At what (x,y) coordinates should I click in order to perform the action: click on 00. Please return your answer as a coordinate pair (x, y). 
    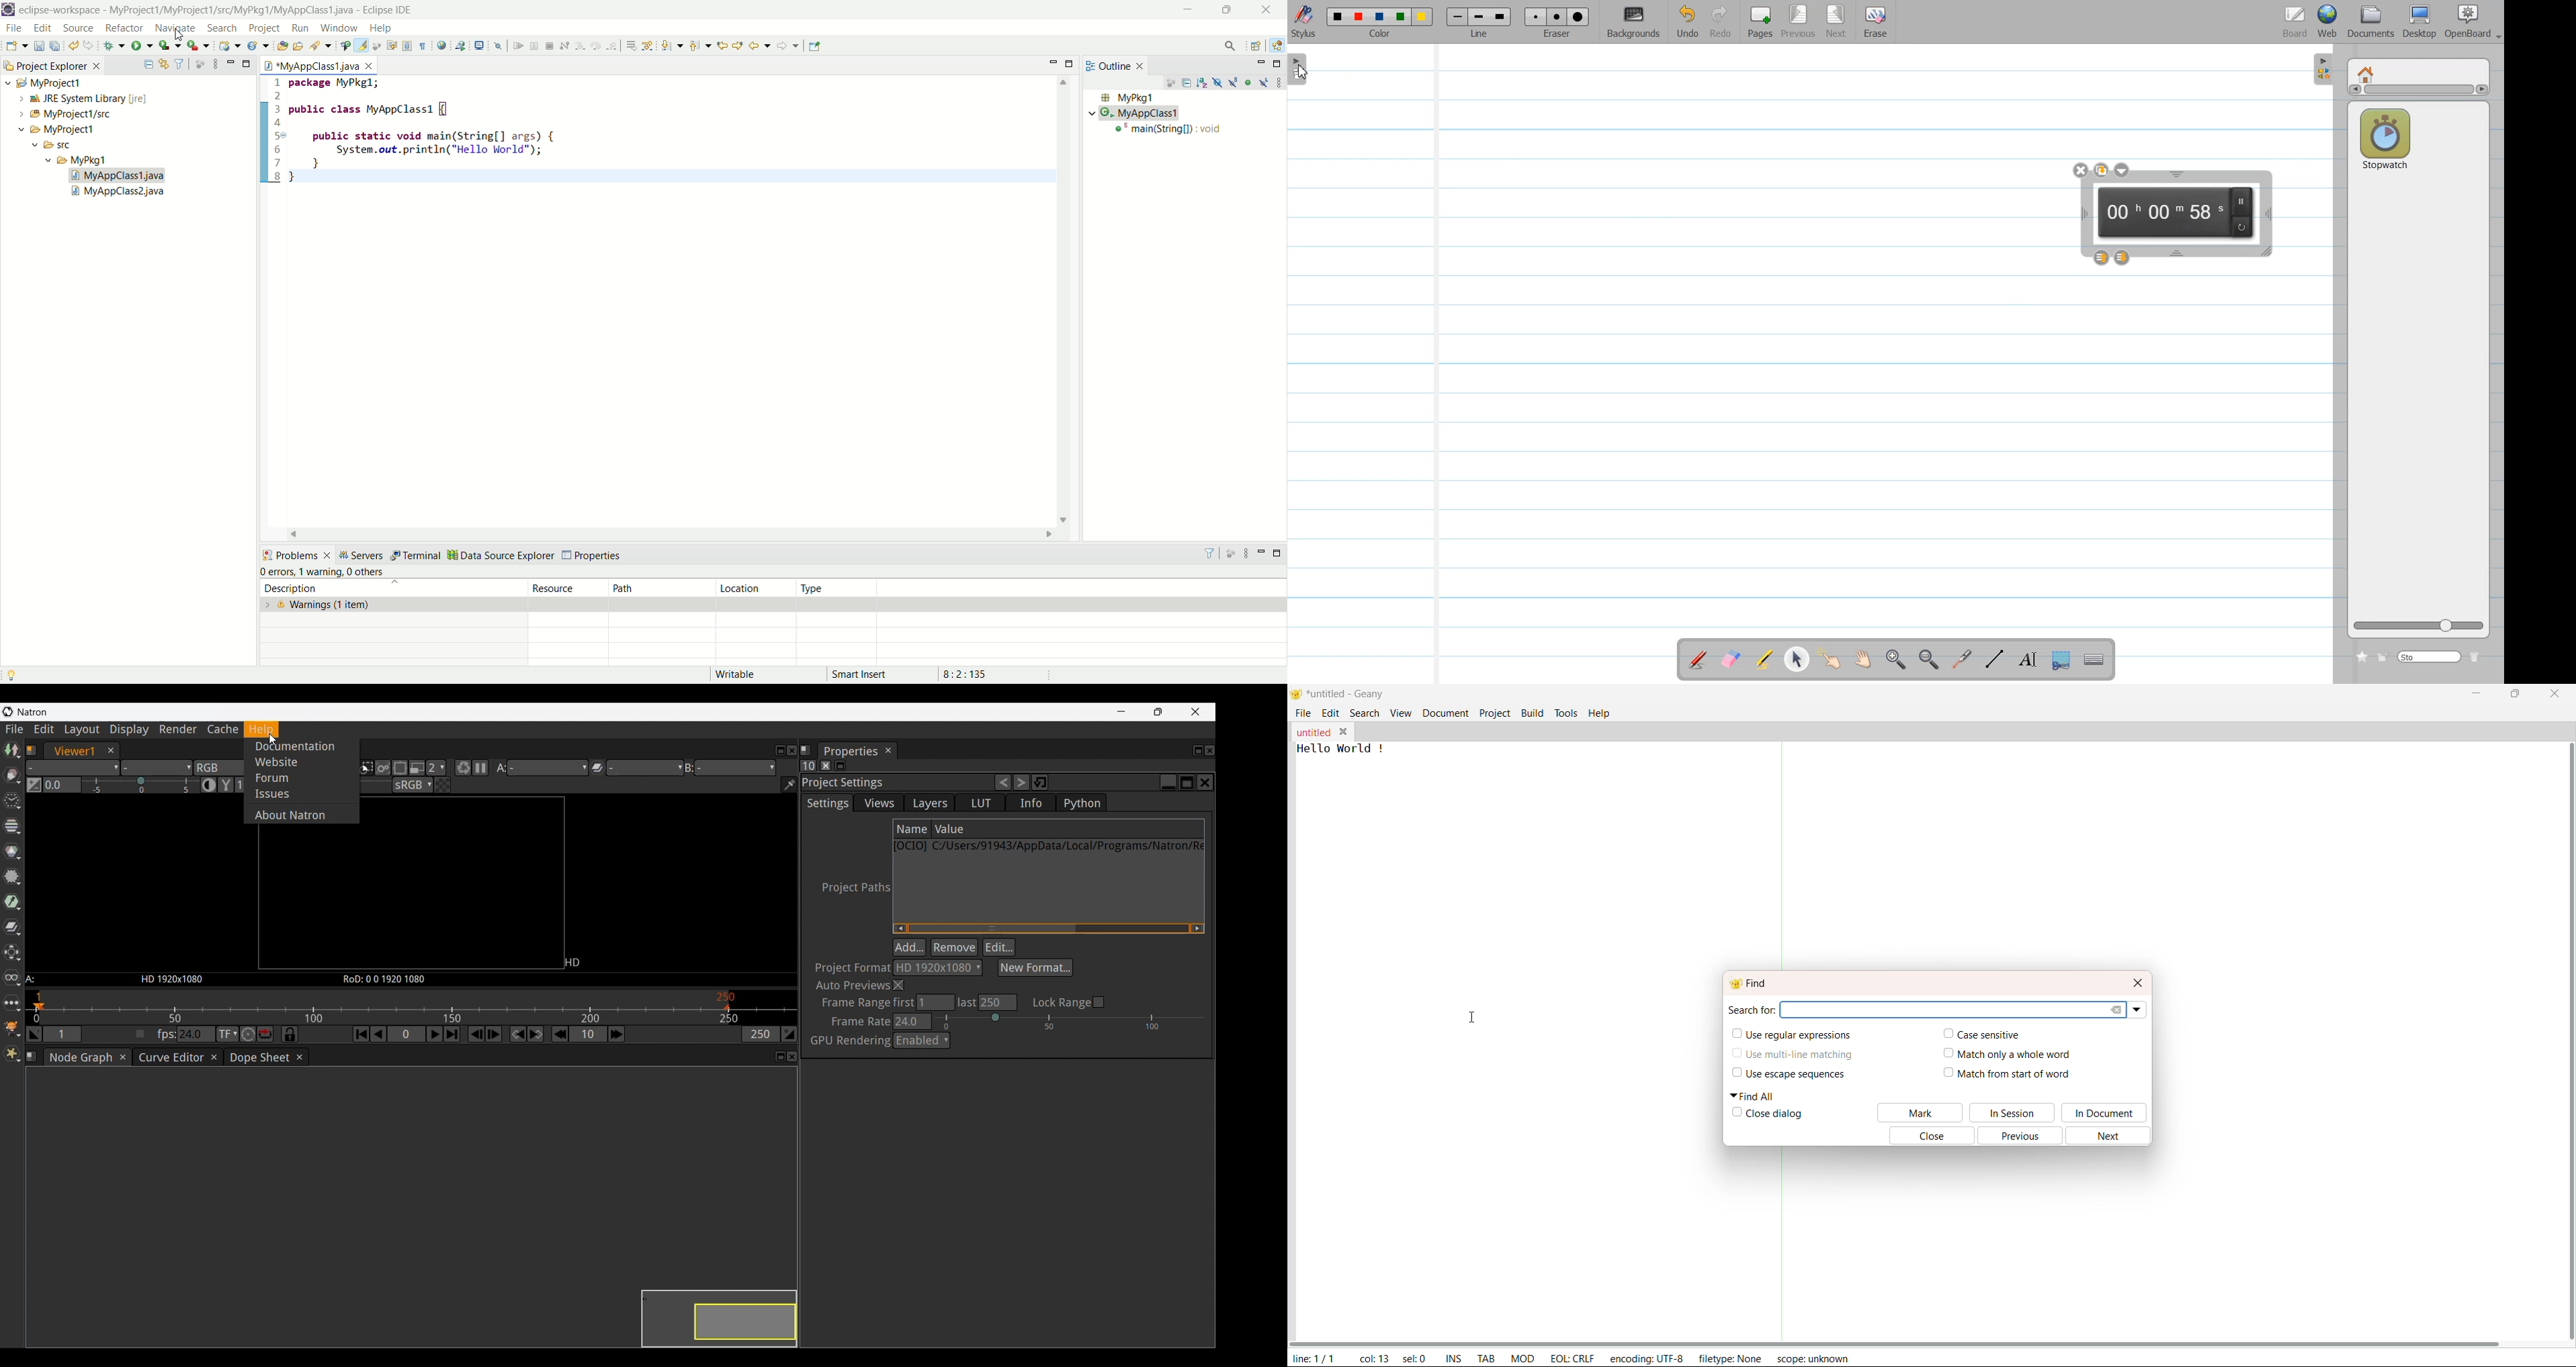
    Looking at the image, I should click on (2207, 214).